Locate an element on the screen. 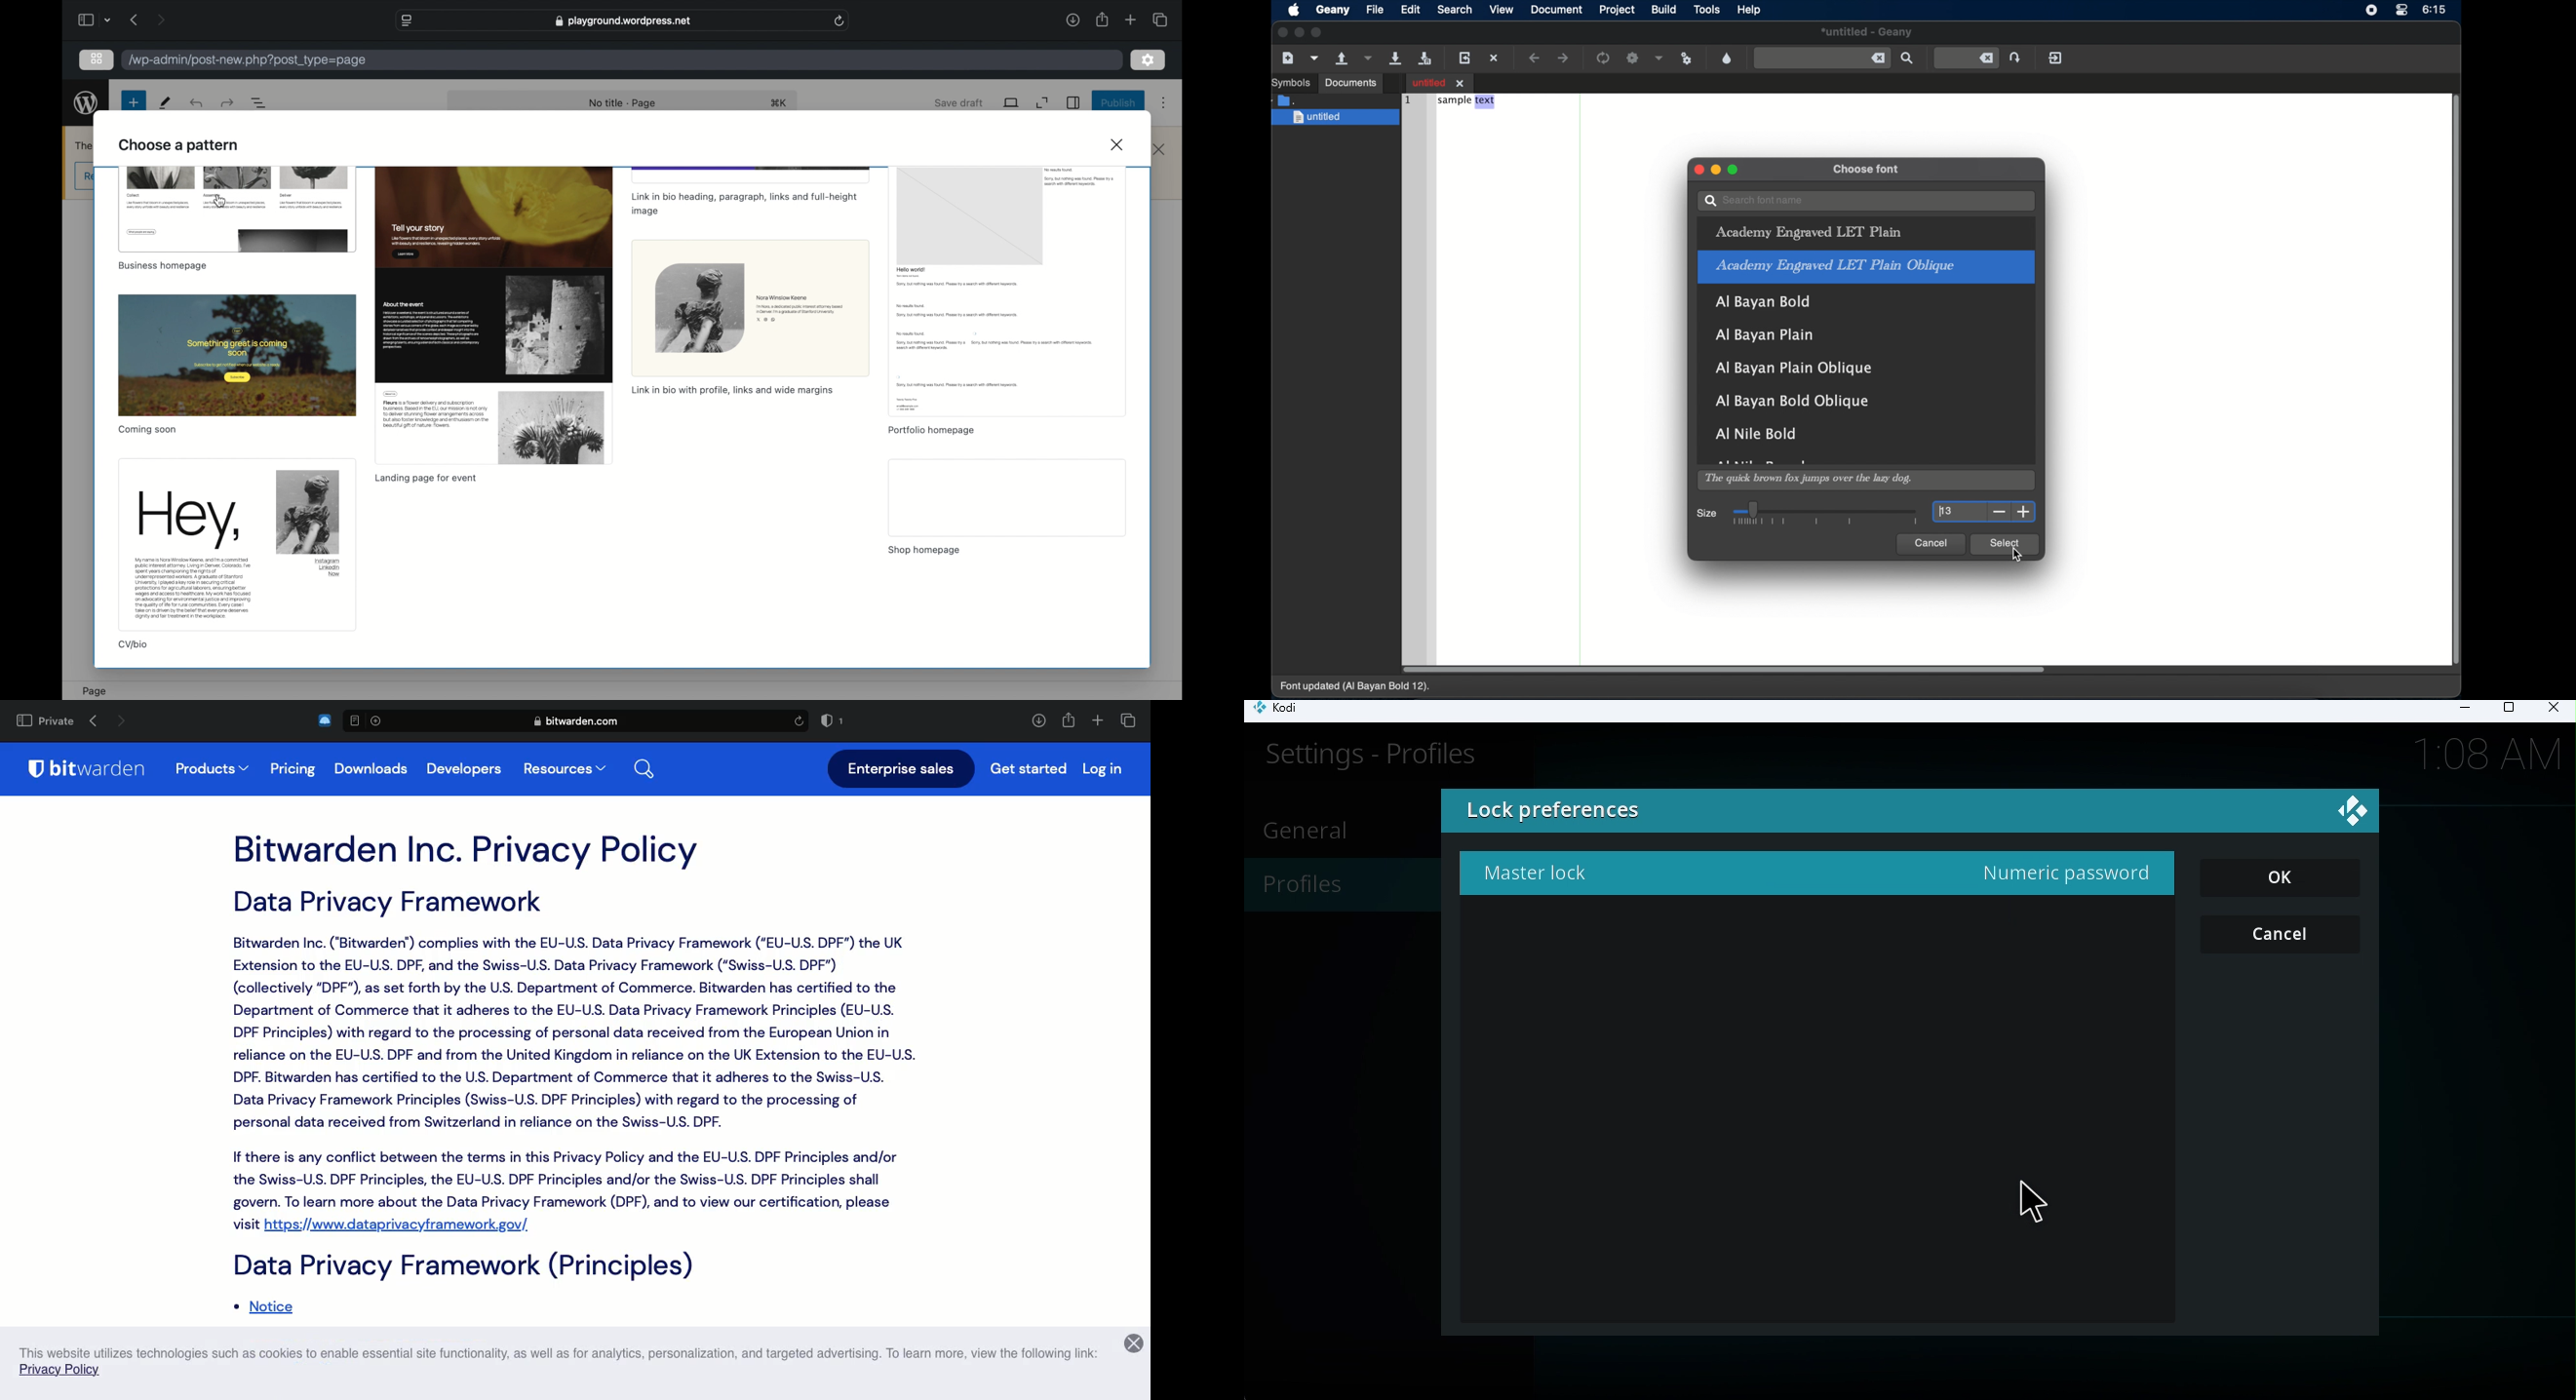 This screenshot has width=2576, height=1400. Cancel is located at coordinates (2279, 936).